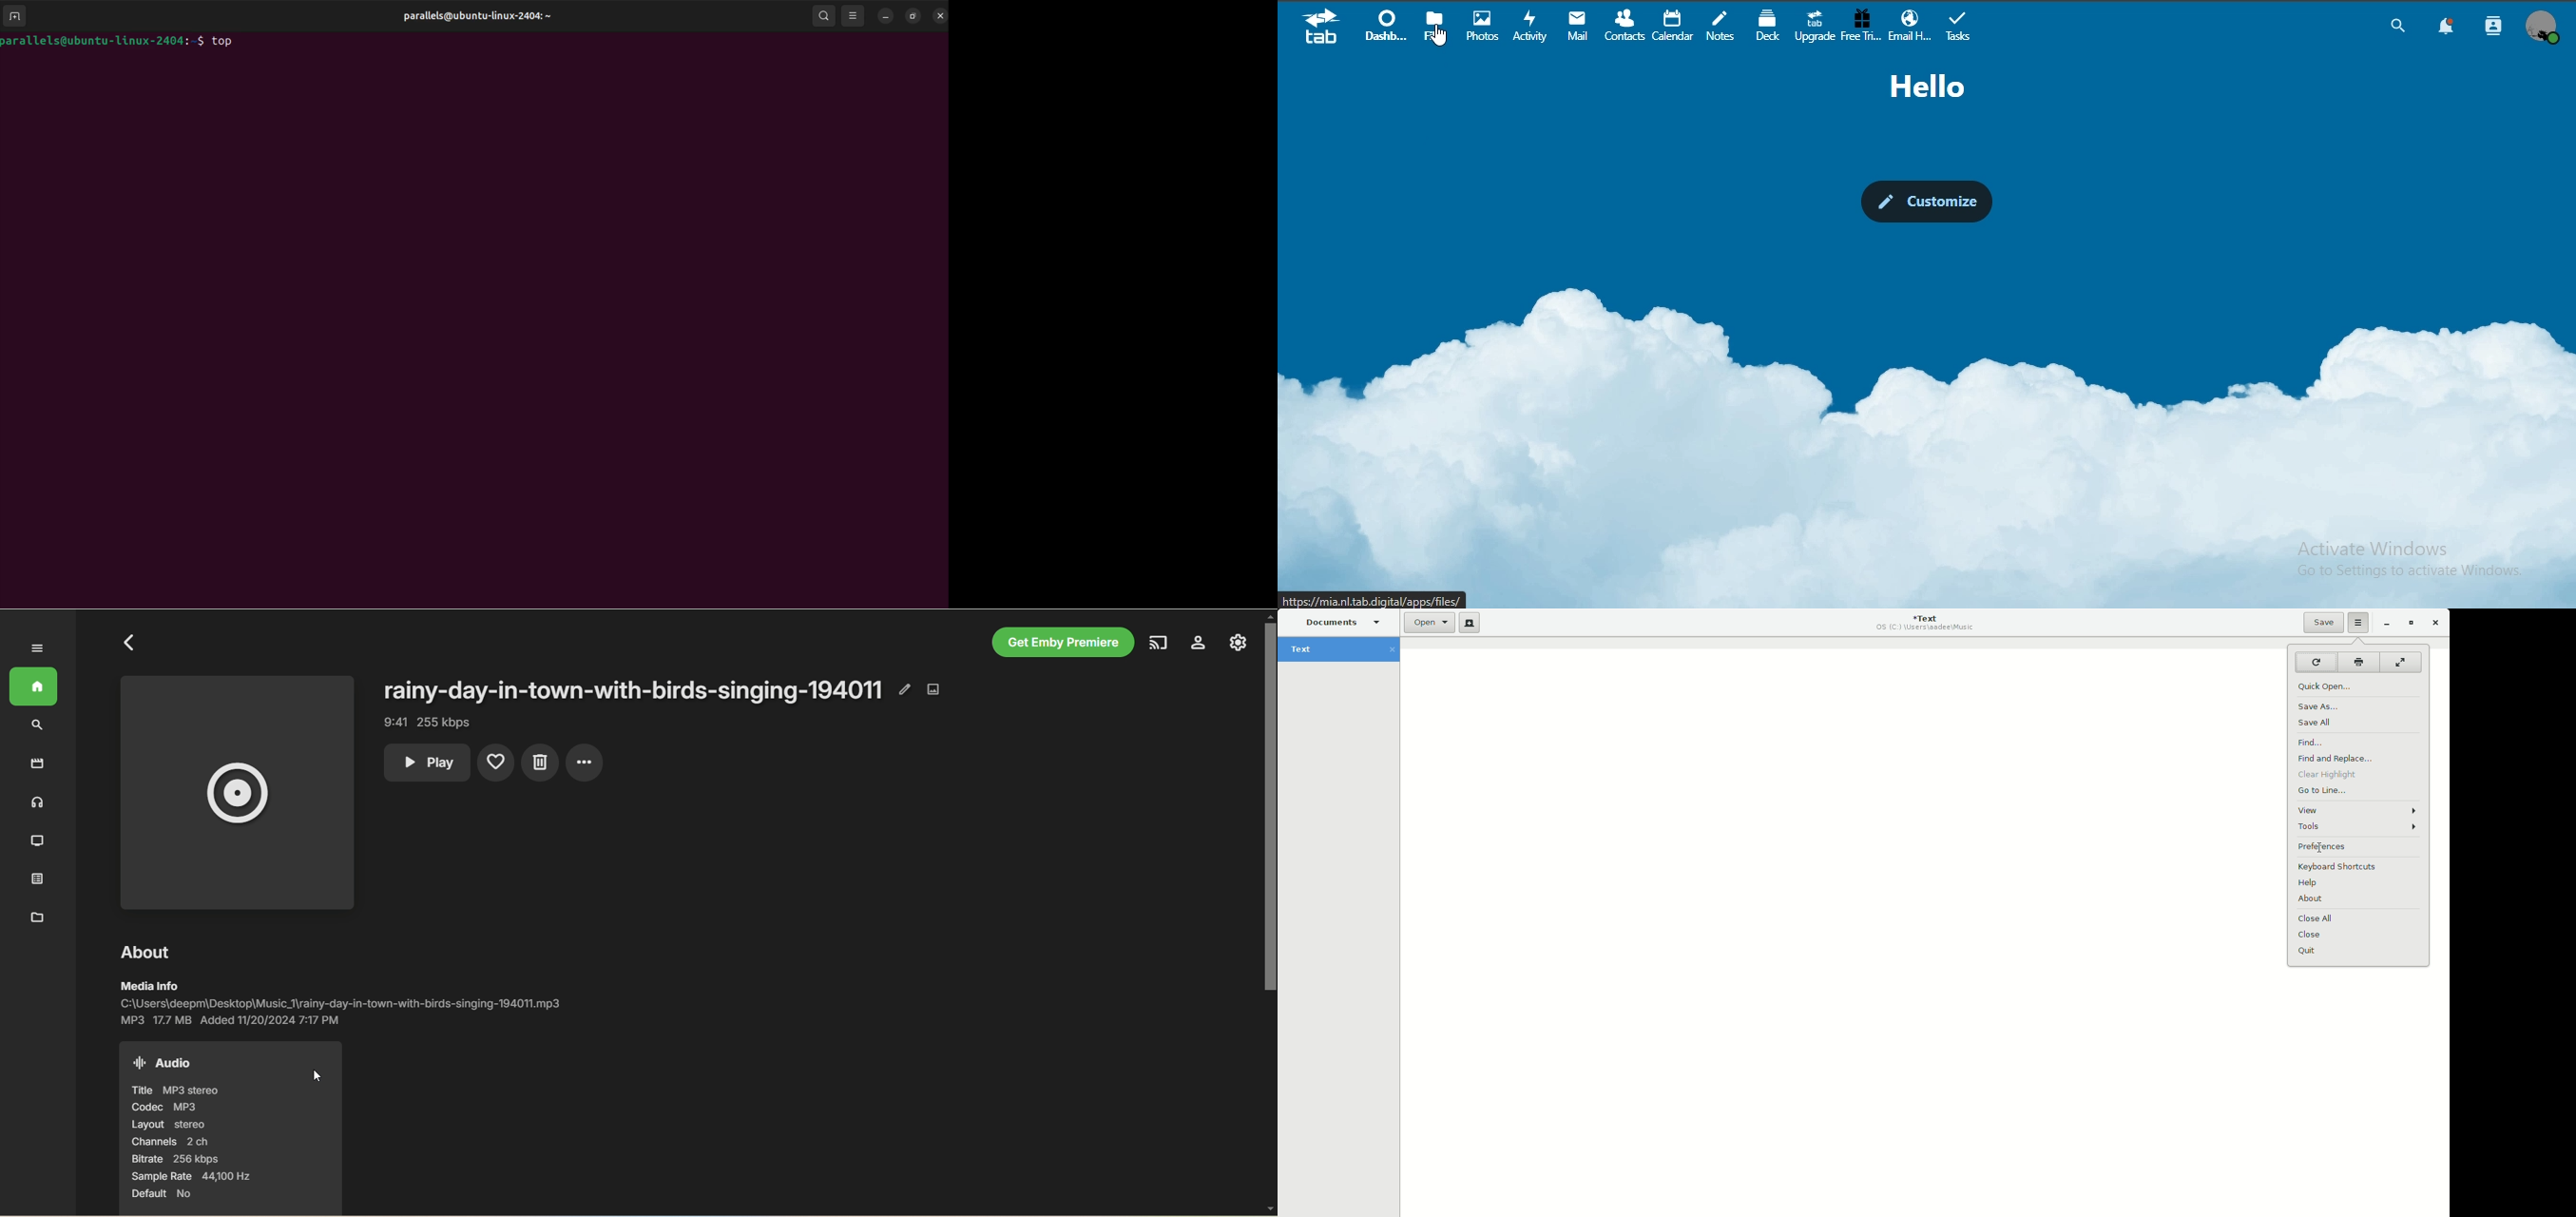 The width and height of the screenshot is (2576, 1232). Describe the element at coordinates (2359, 662) in the screenshot. I see `Print` at that location.